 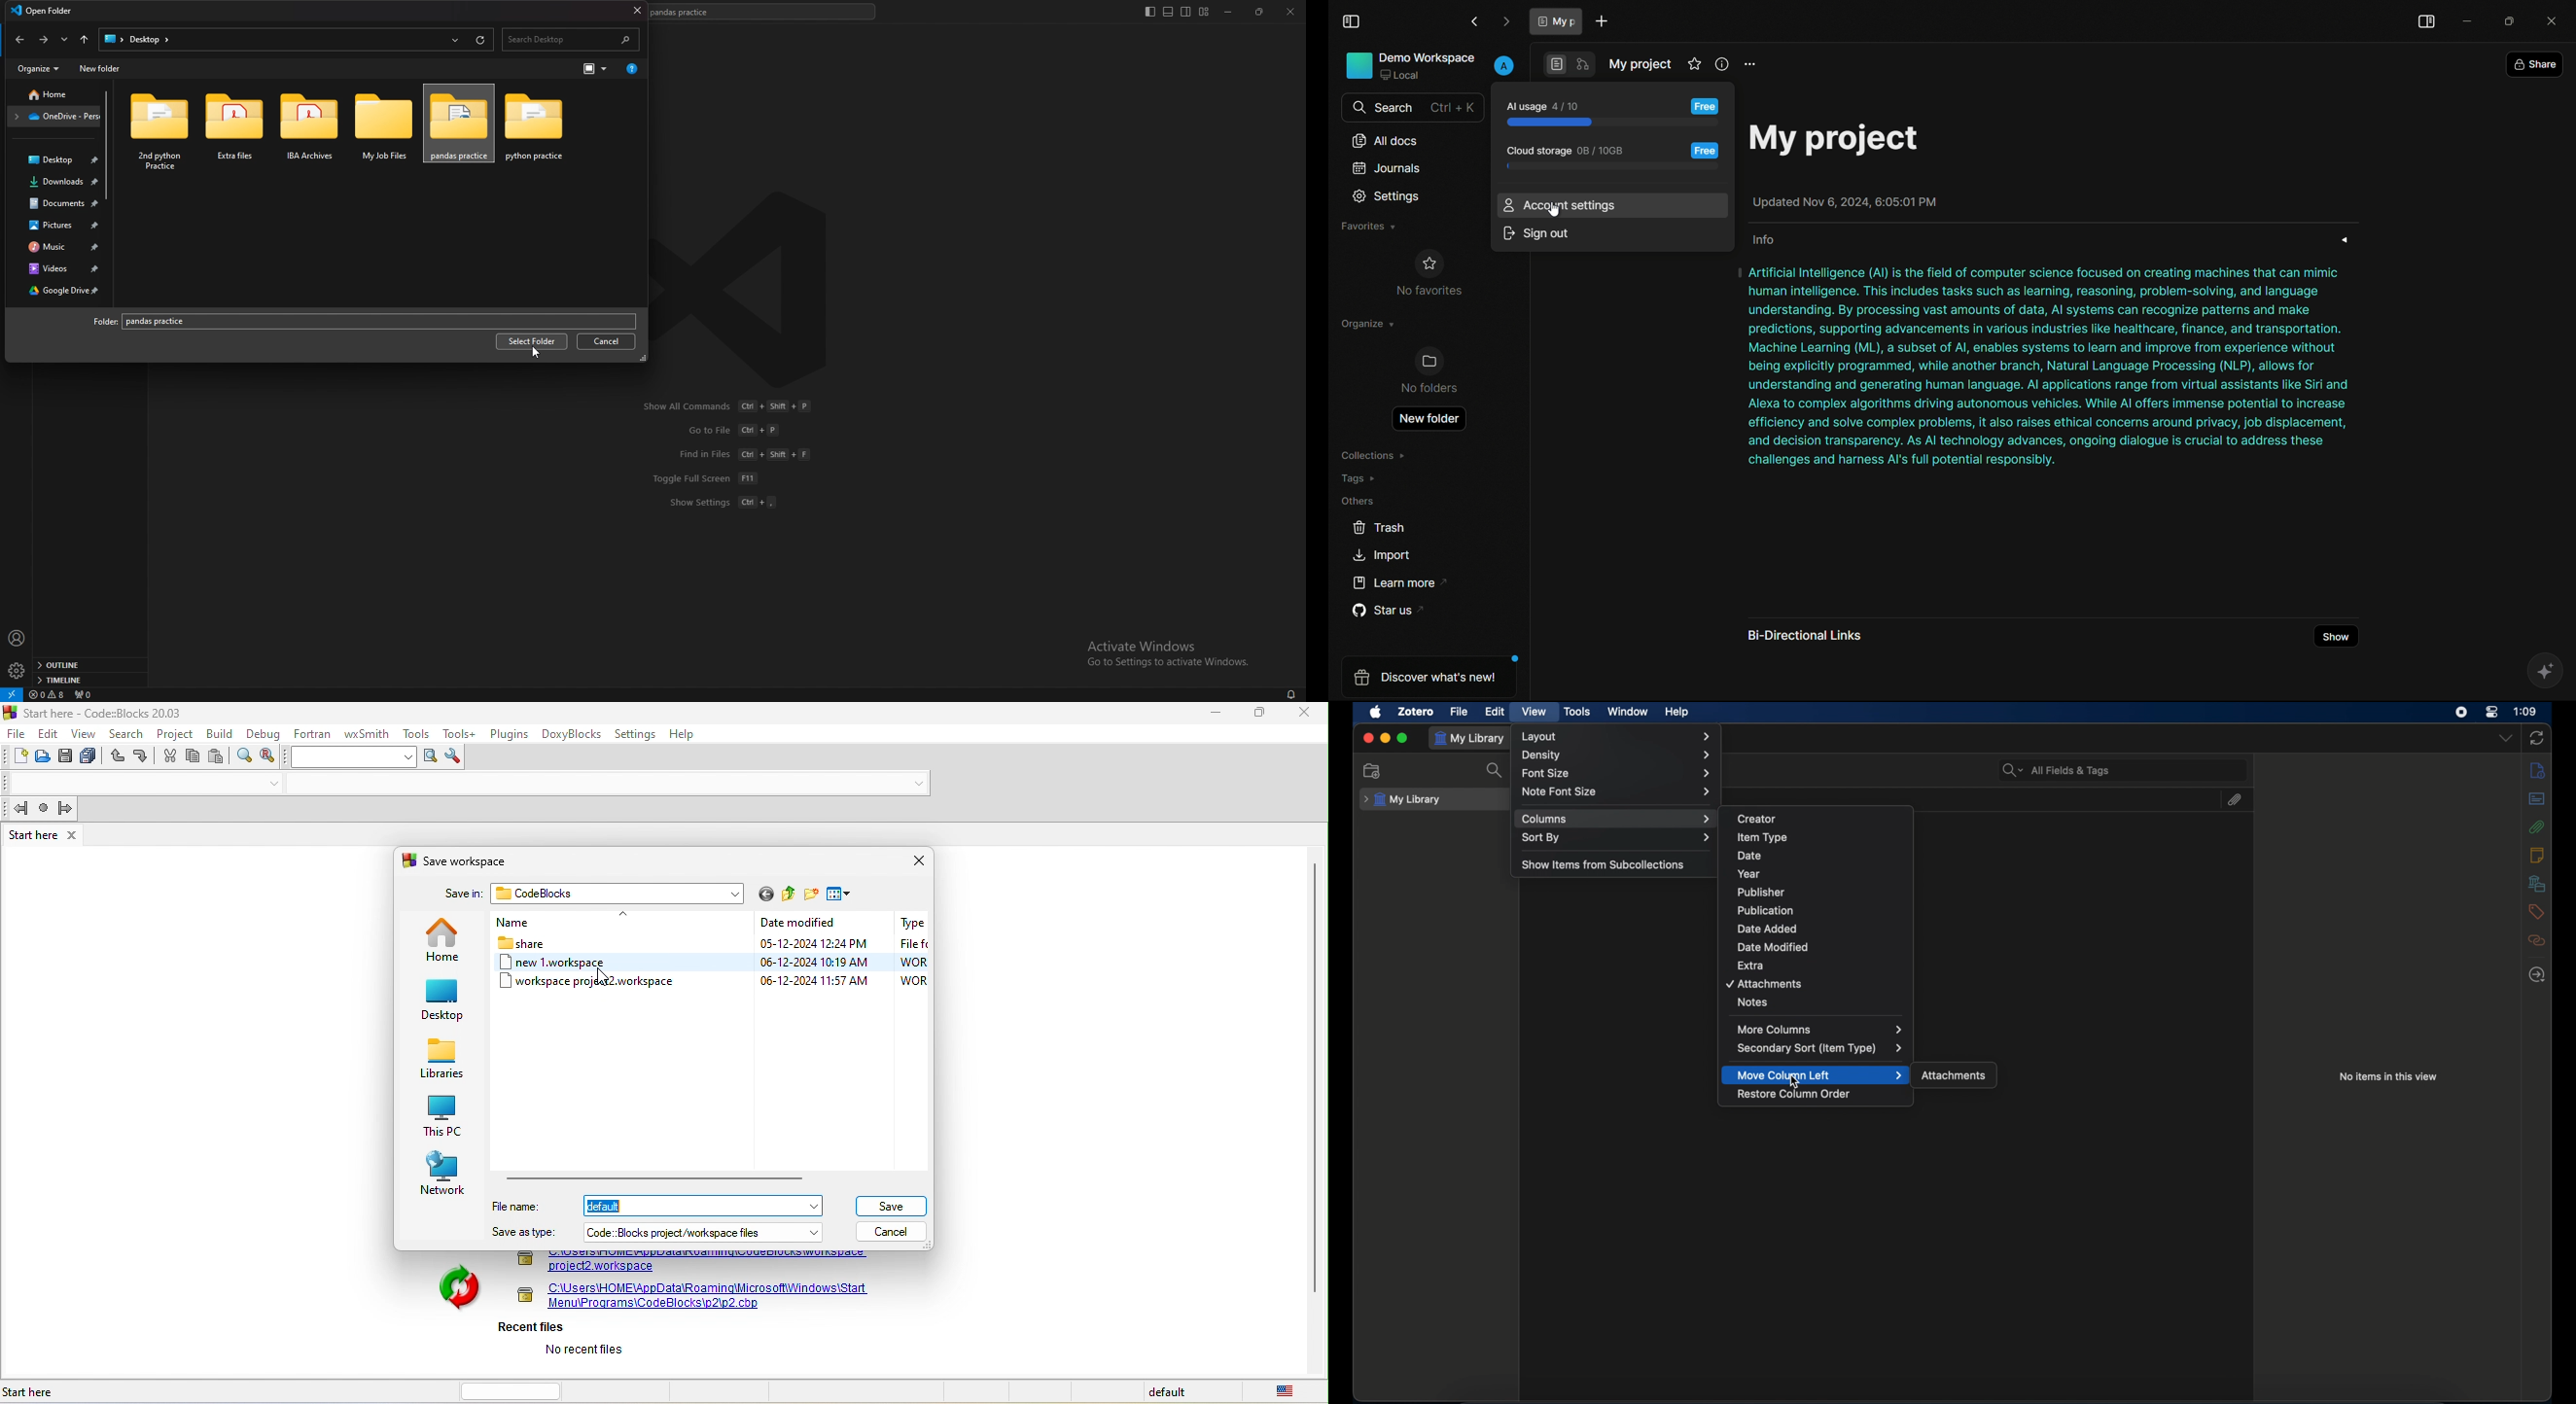 I want to click on tools++, so click(x=461, y=733).